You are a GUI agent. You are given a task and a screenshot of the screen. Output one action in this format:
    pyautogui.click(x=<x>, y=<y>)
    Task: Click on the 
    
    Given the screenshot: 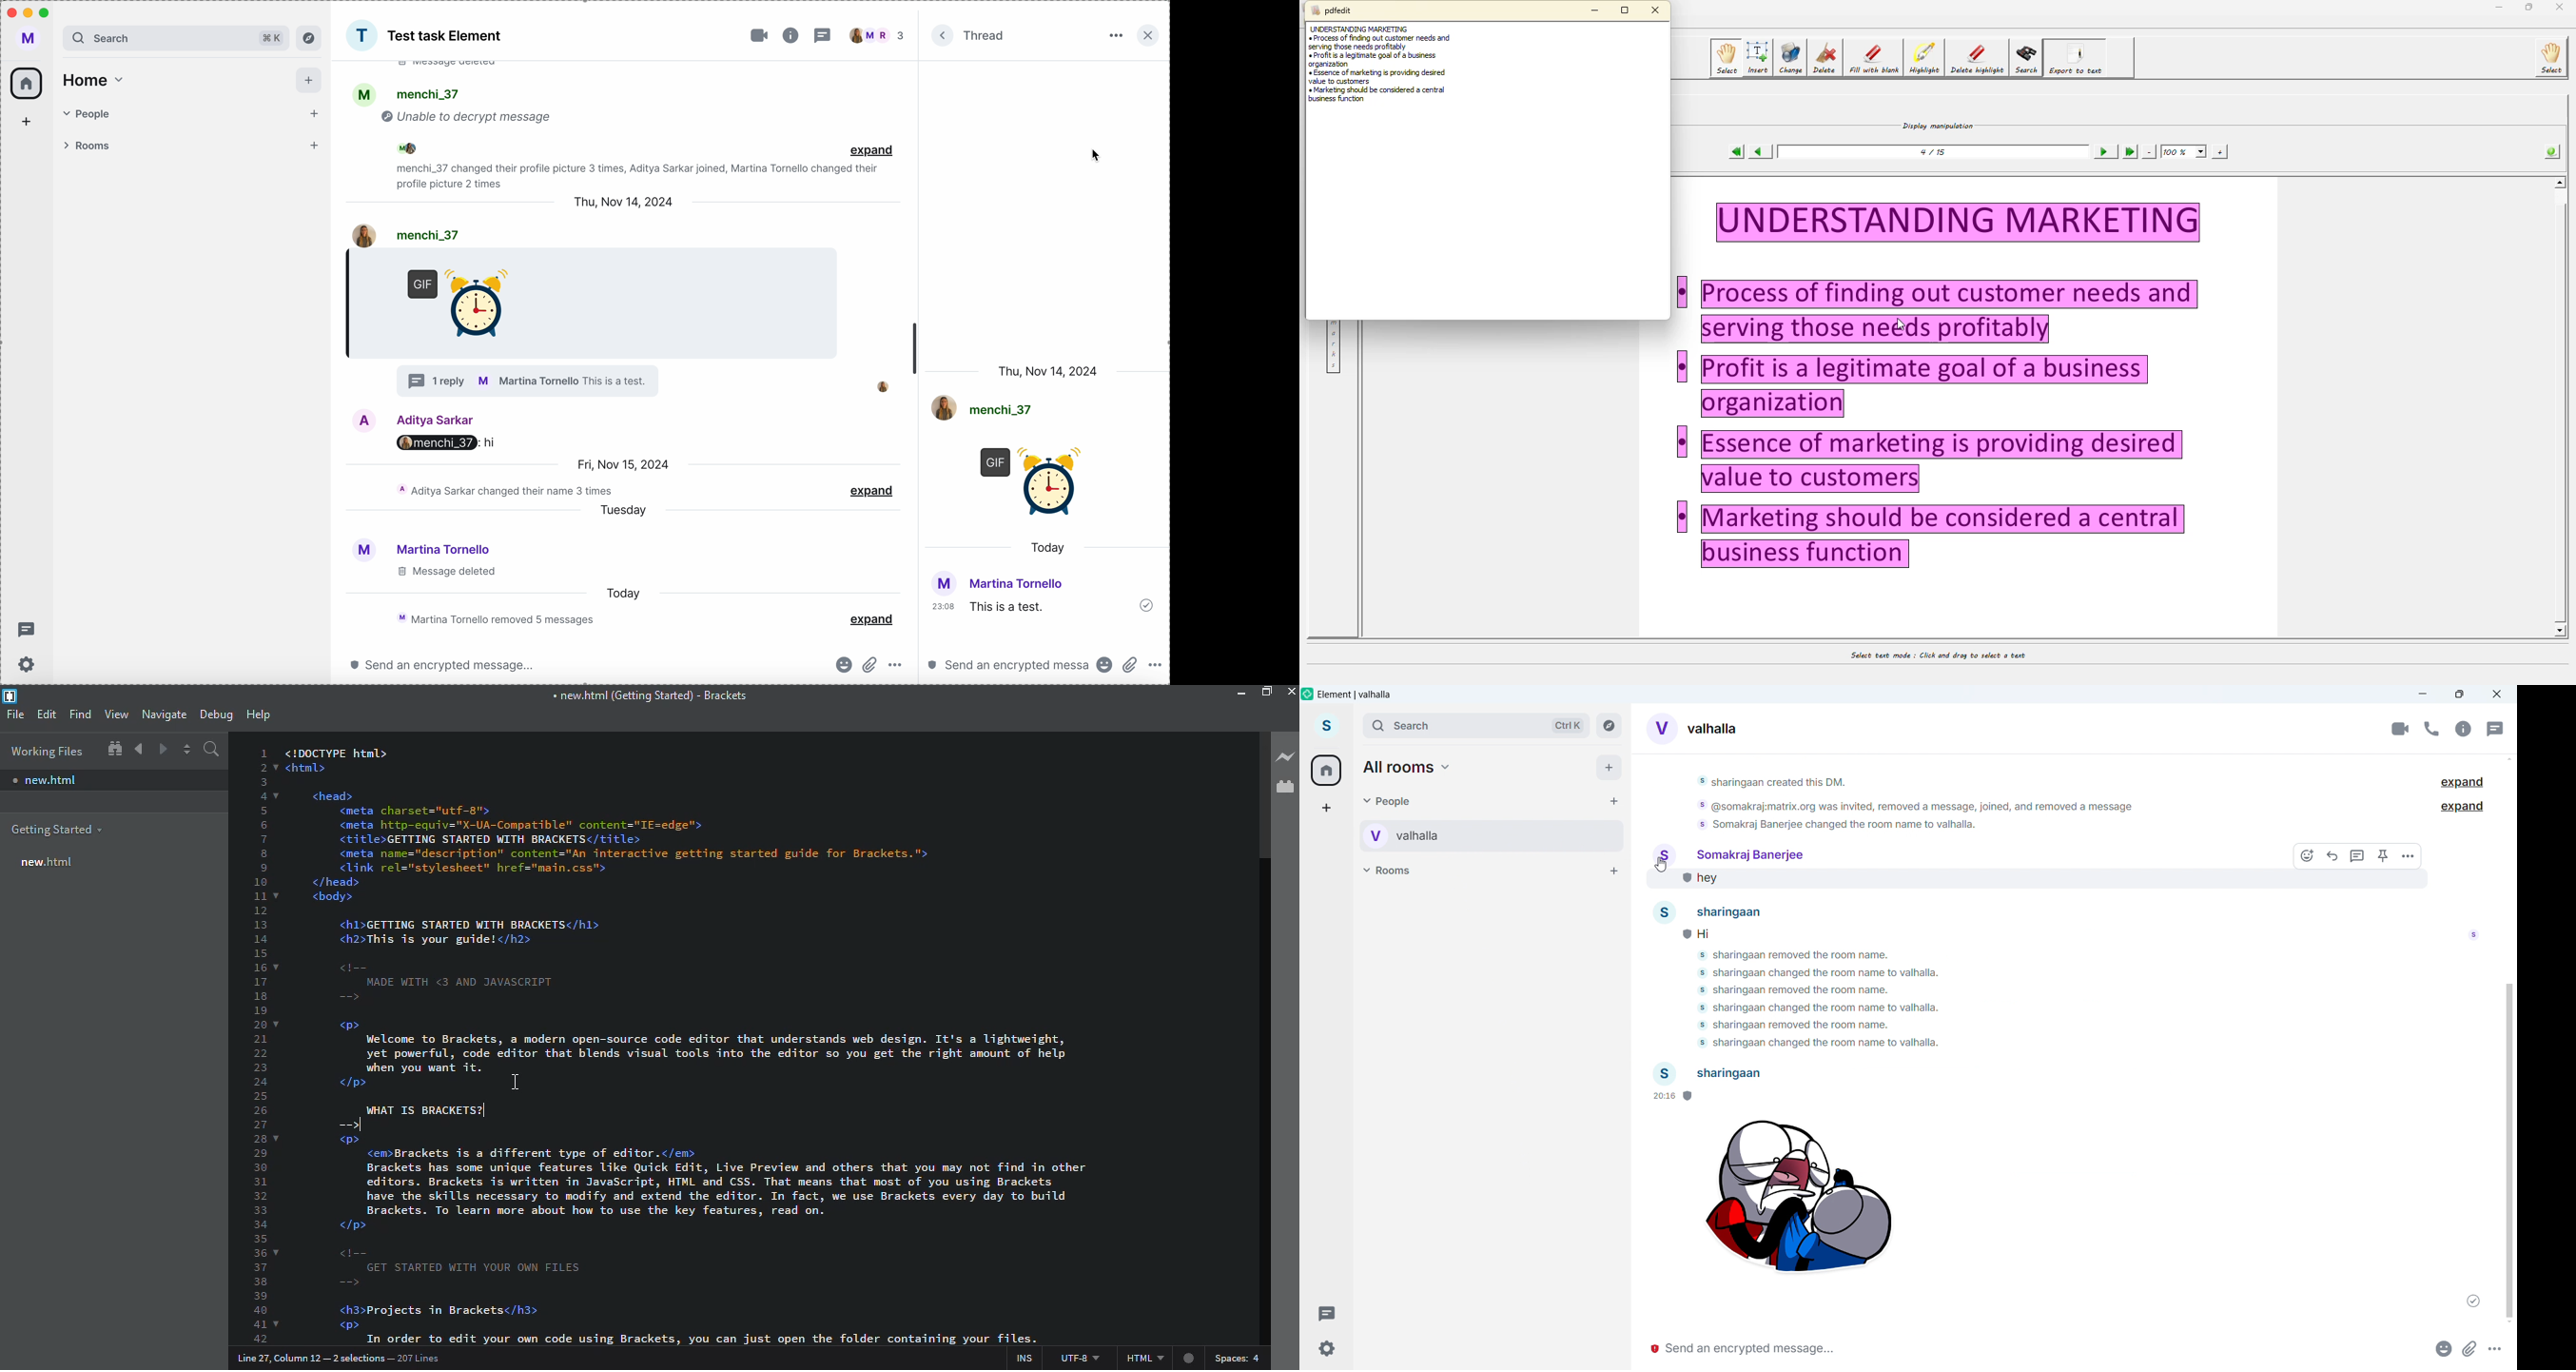 What is the action you would take?
    pyautogui.click(x=1681, y=366)
    